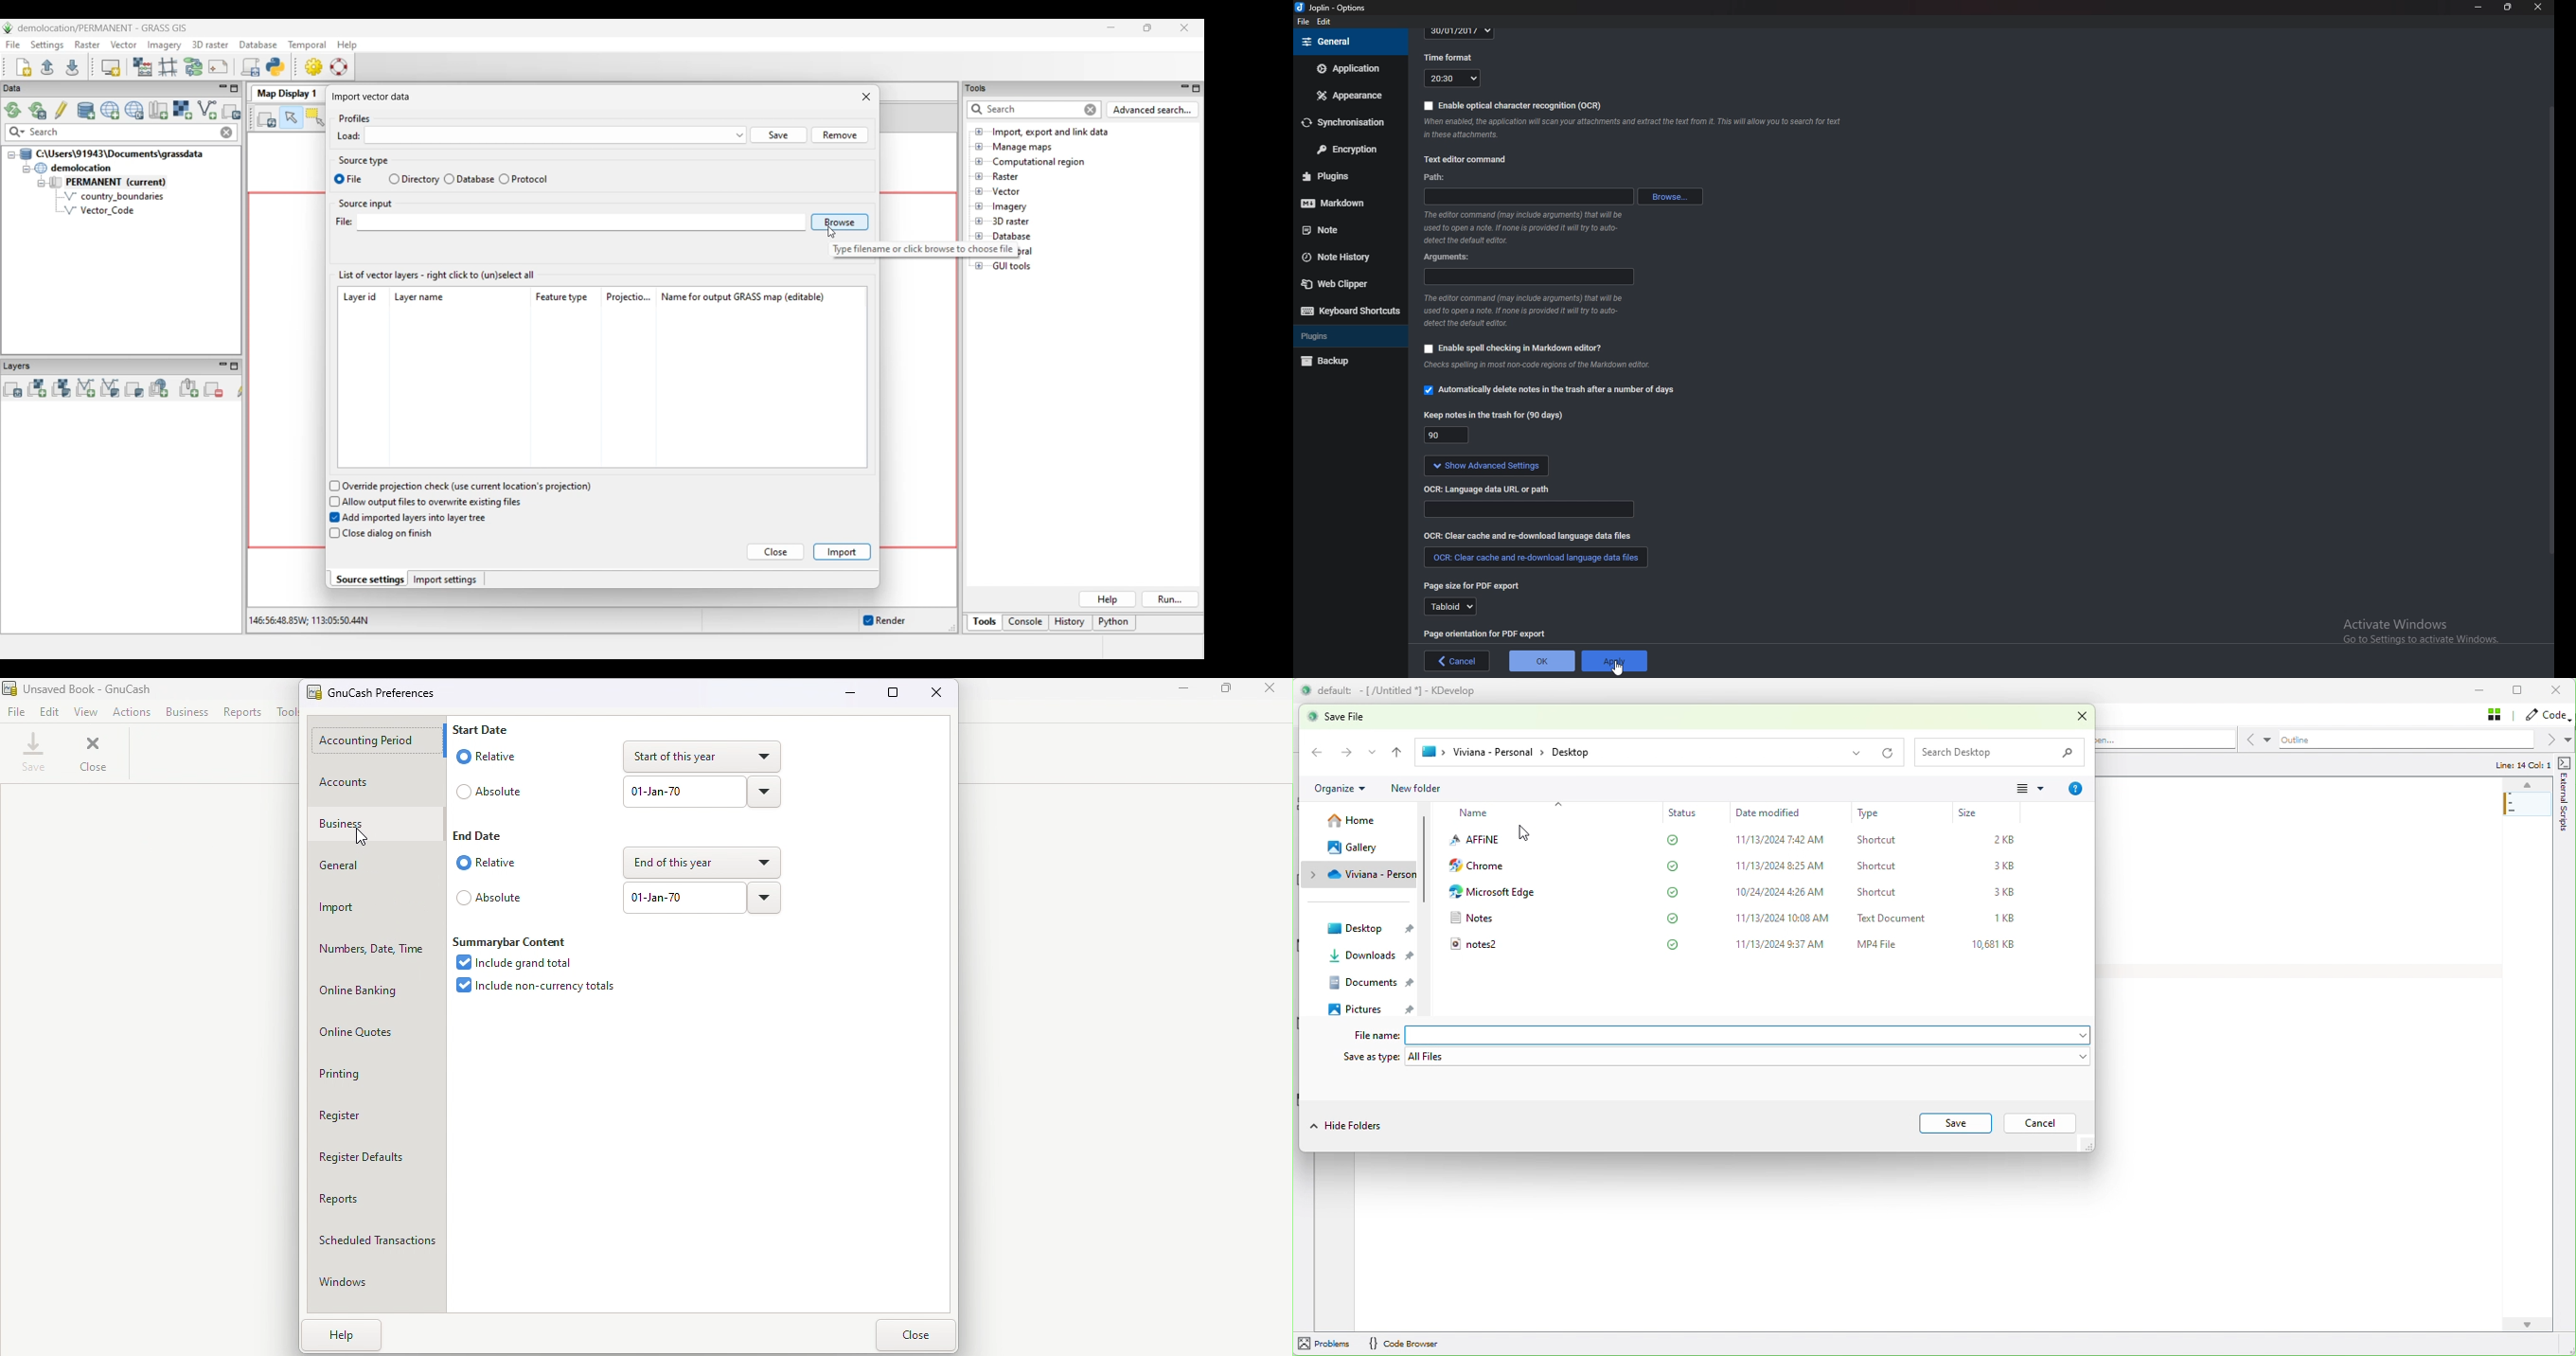 Image resolution: width=2576 pixels, height=1372 pixels. Describe the element at coordinates (1343, 335) in the screenshot. I see `Plugins` at that location.